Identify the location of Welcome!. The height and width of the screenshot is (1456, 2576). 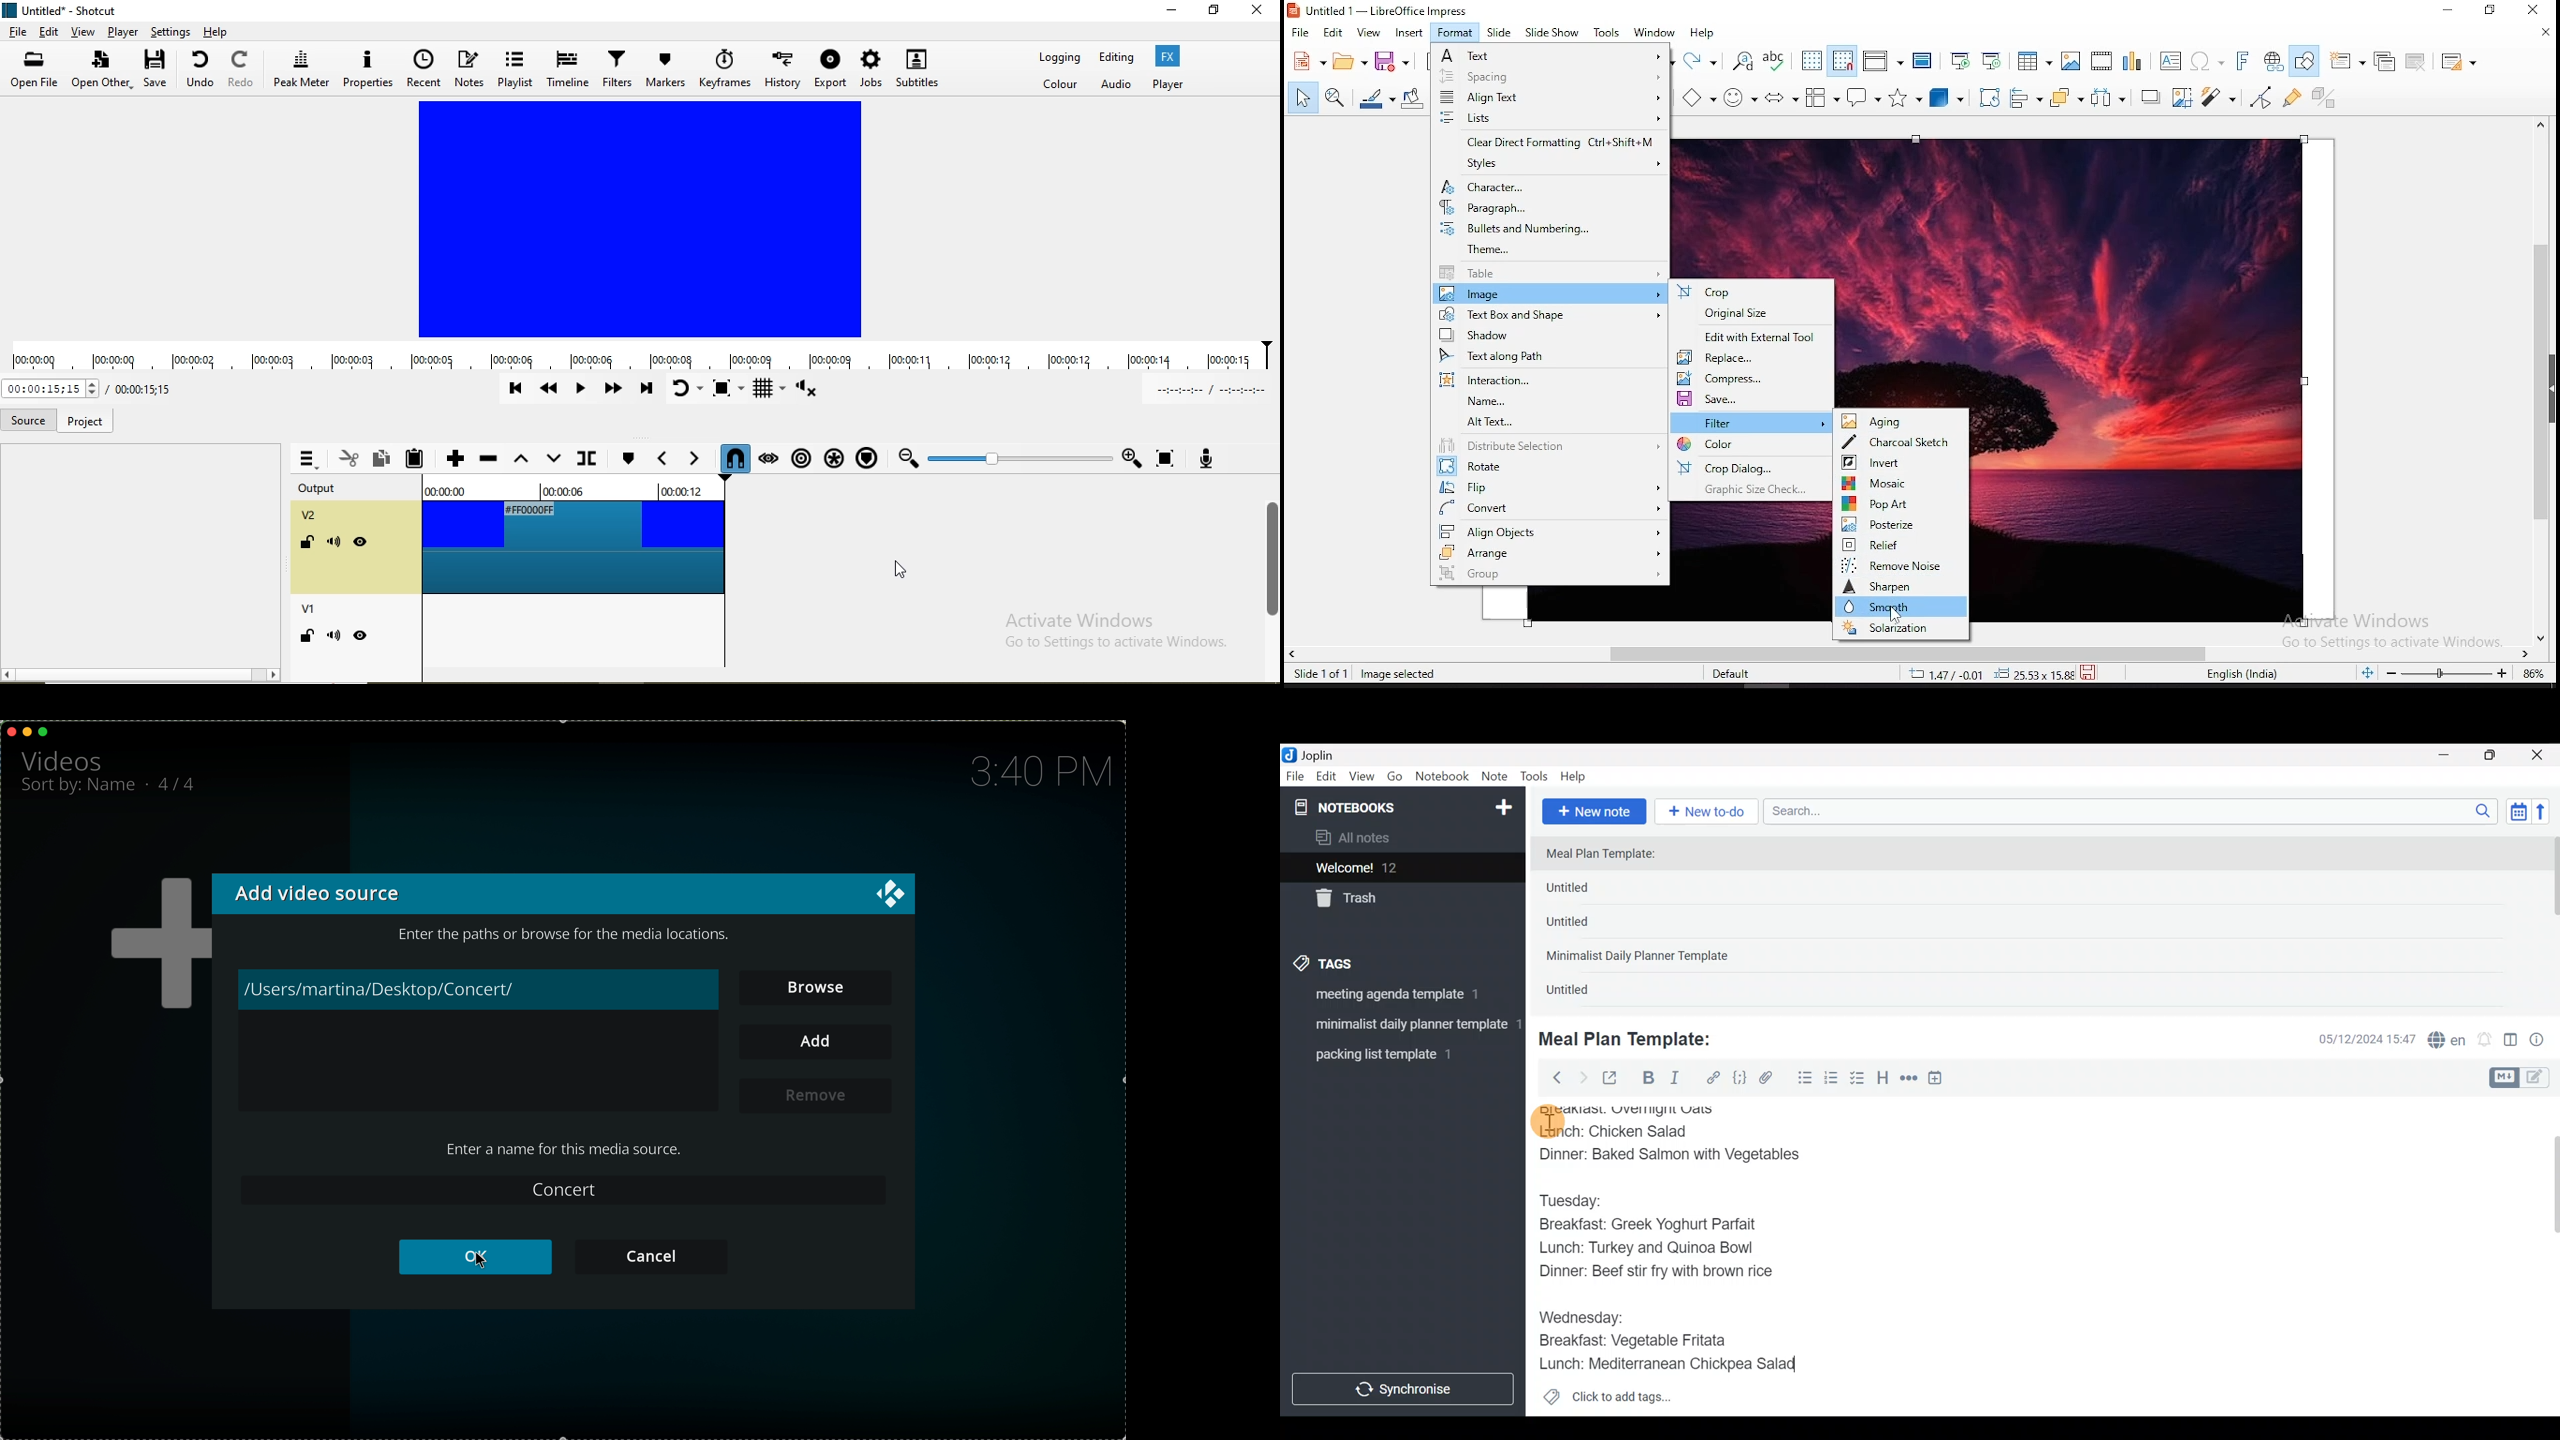
(1401, 869).